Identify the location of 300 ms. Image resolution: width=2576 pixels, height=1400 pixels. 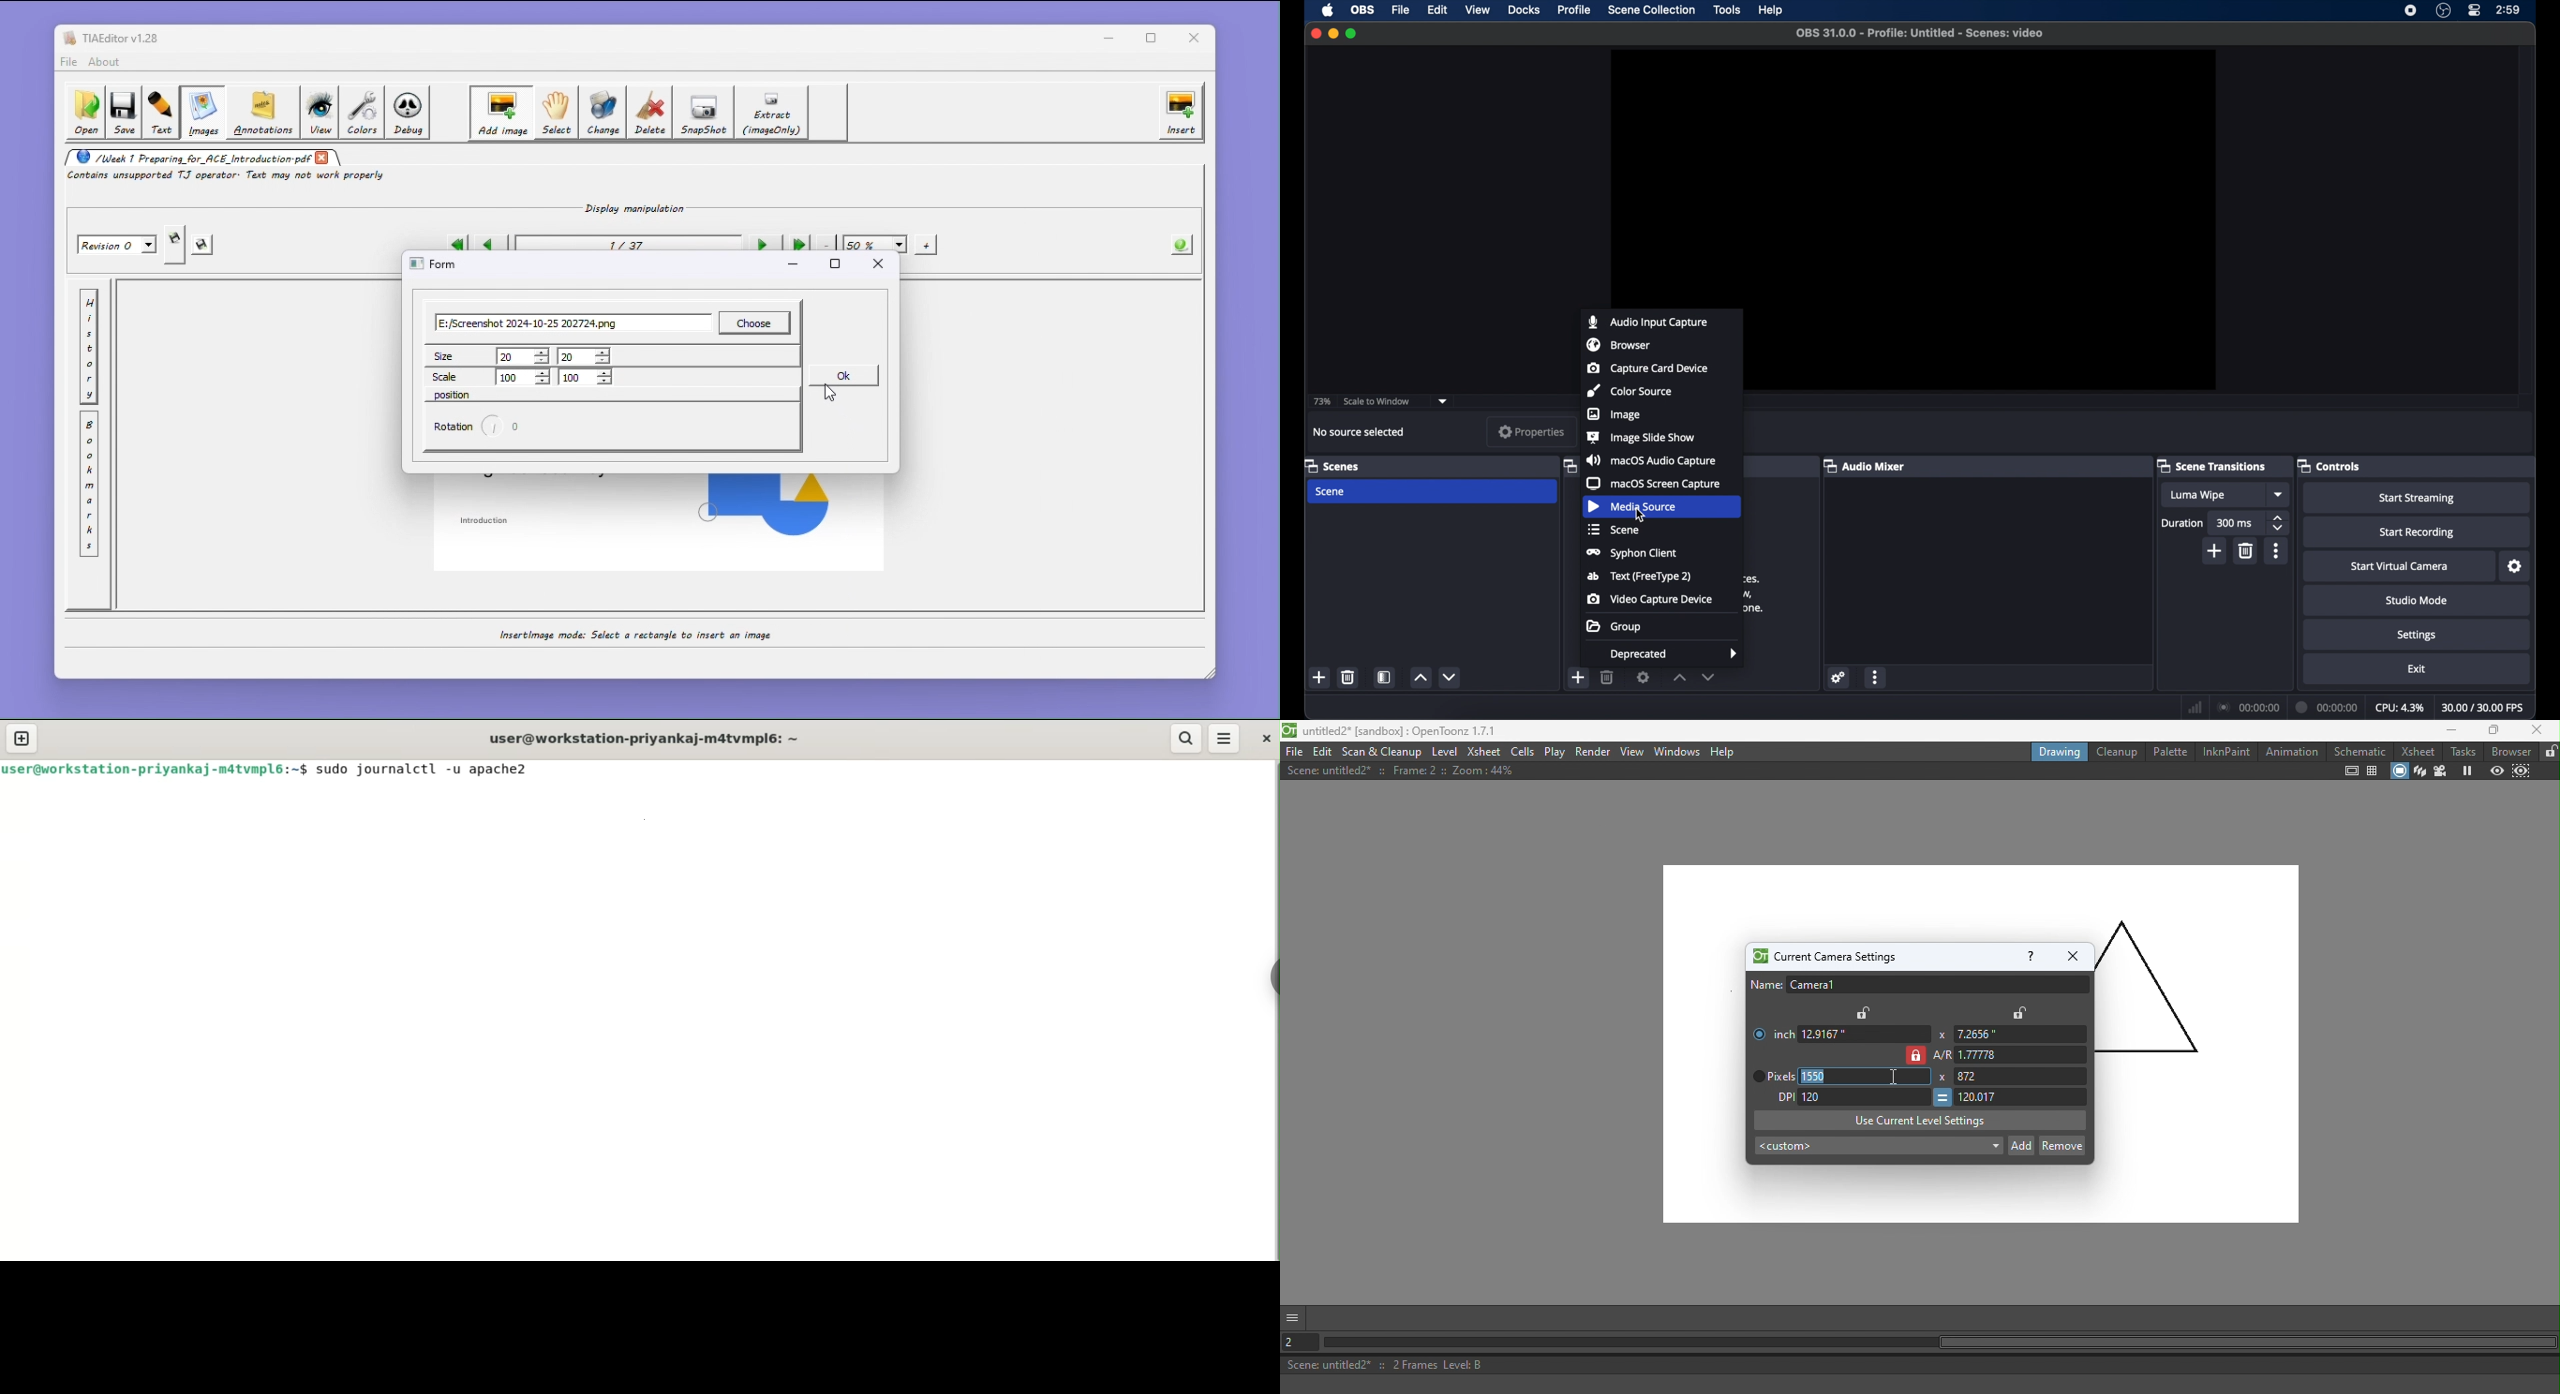
(2235, 522).